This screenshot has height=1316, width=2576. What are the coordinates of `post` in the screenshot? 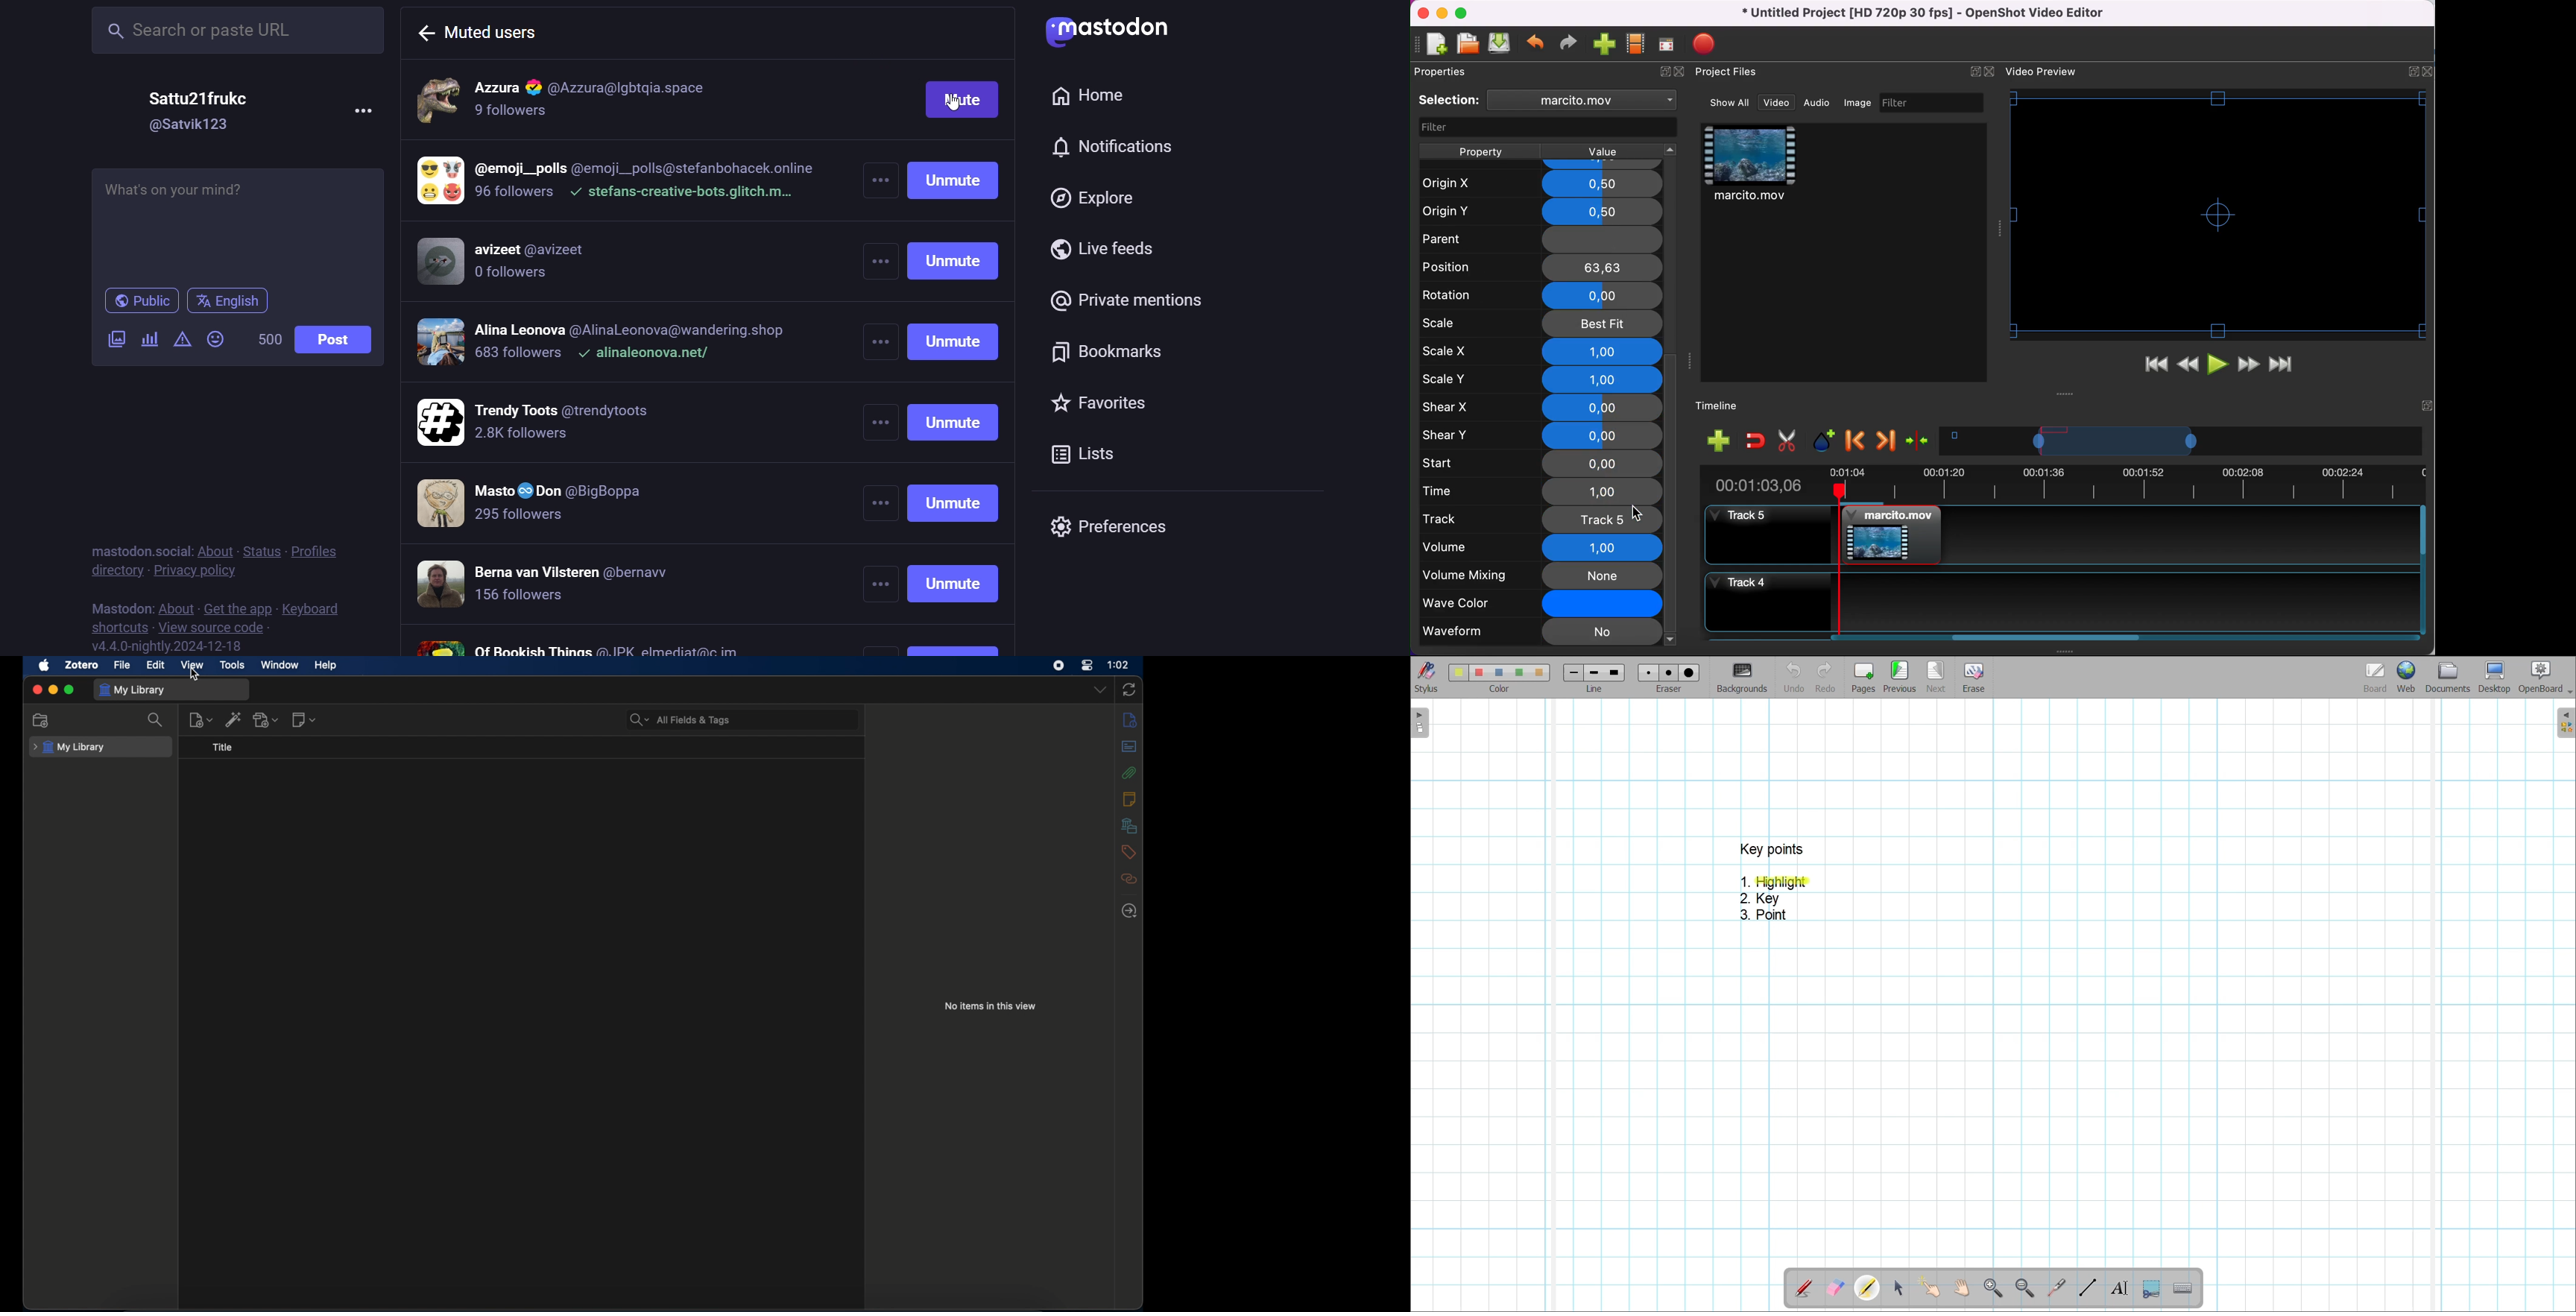 It's located at (339, 338).